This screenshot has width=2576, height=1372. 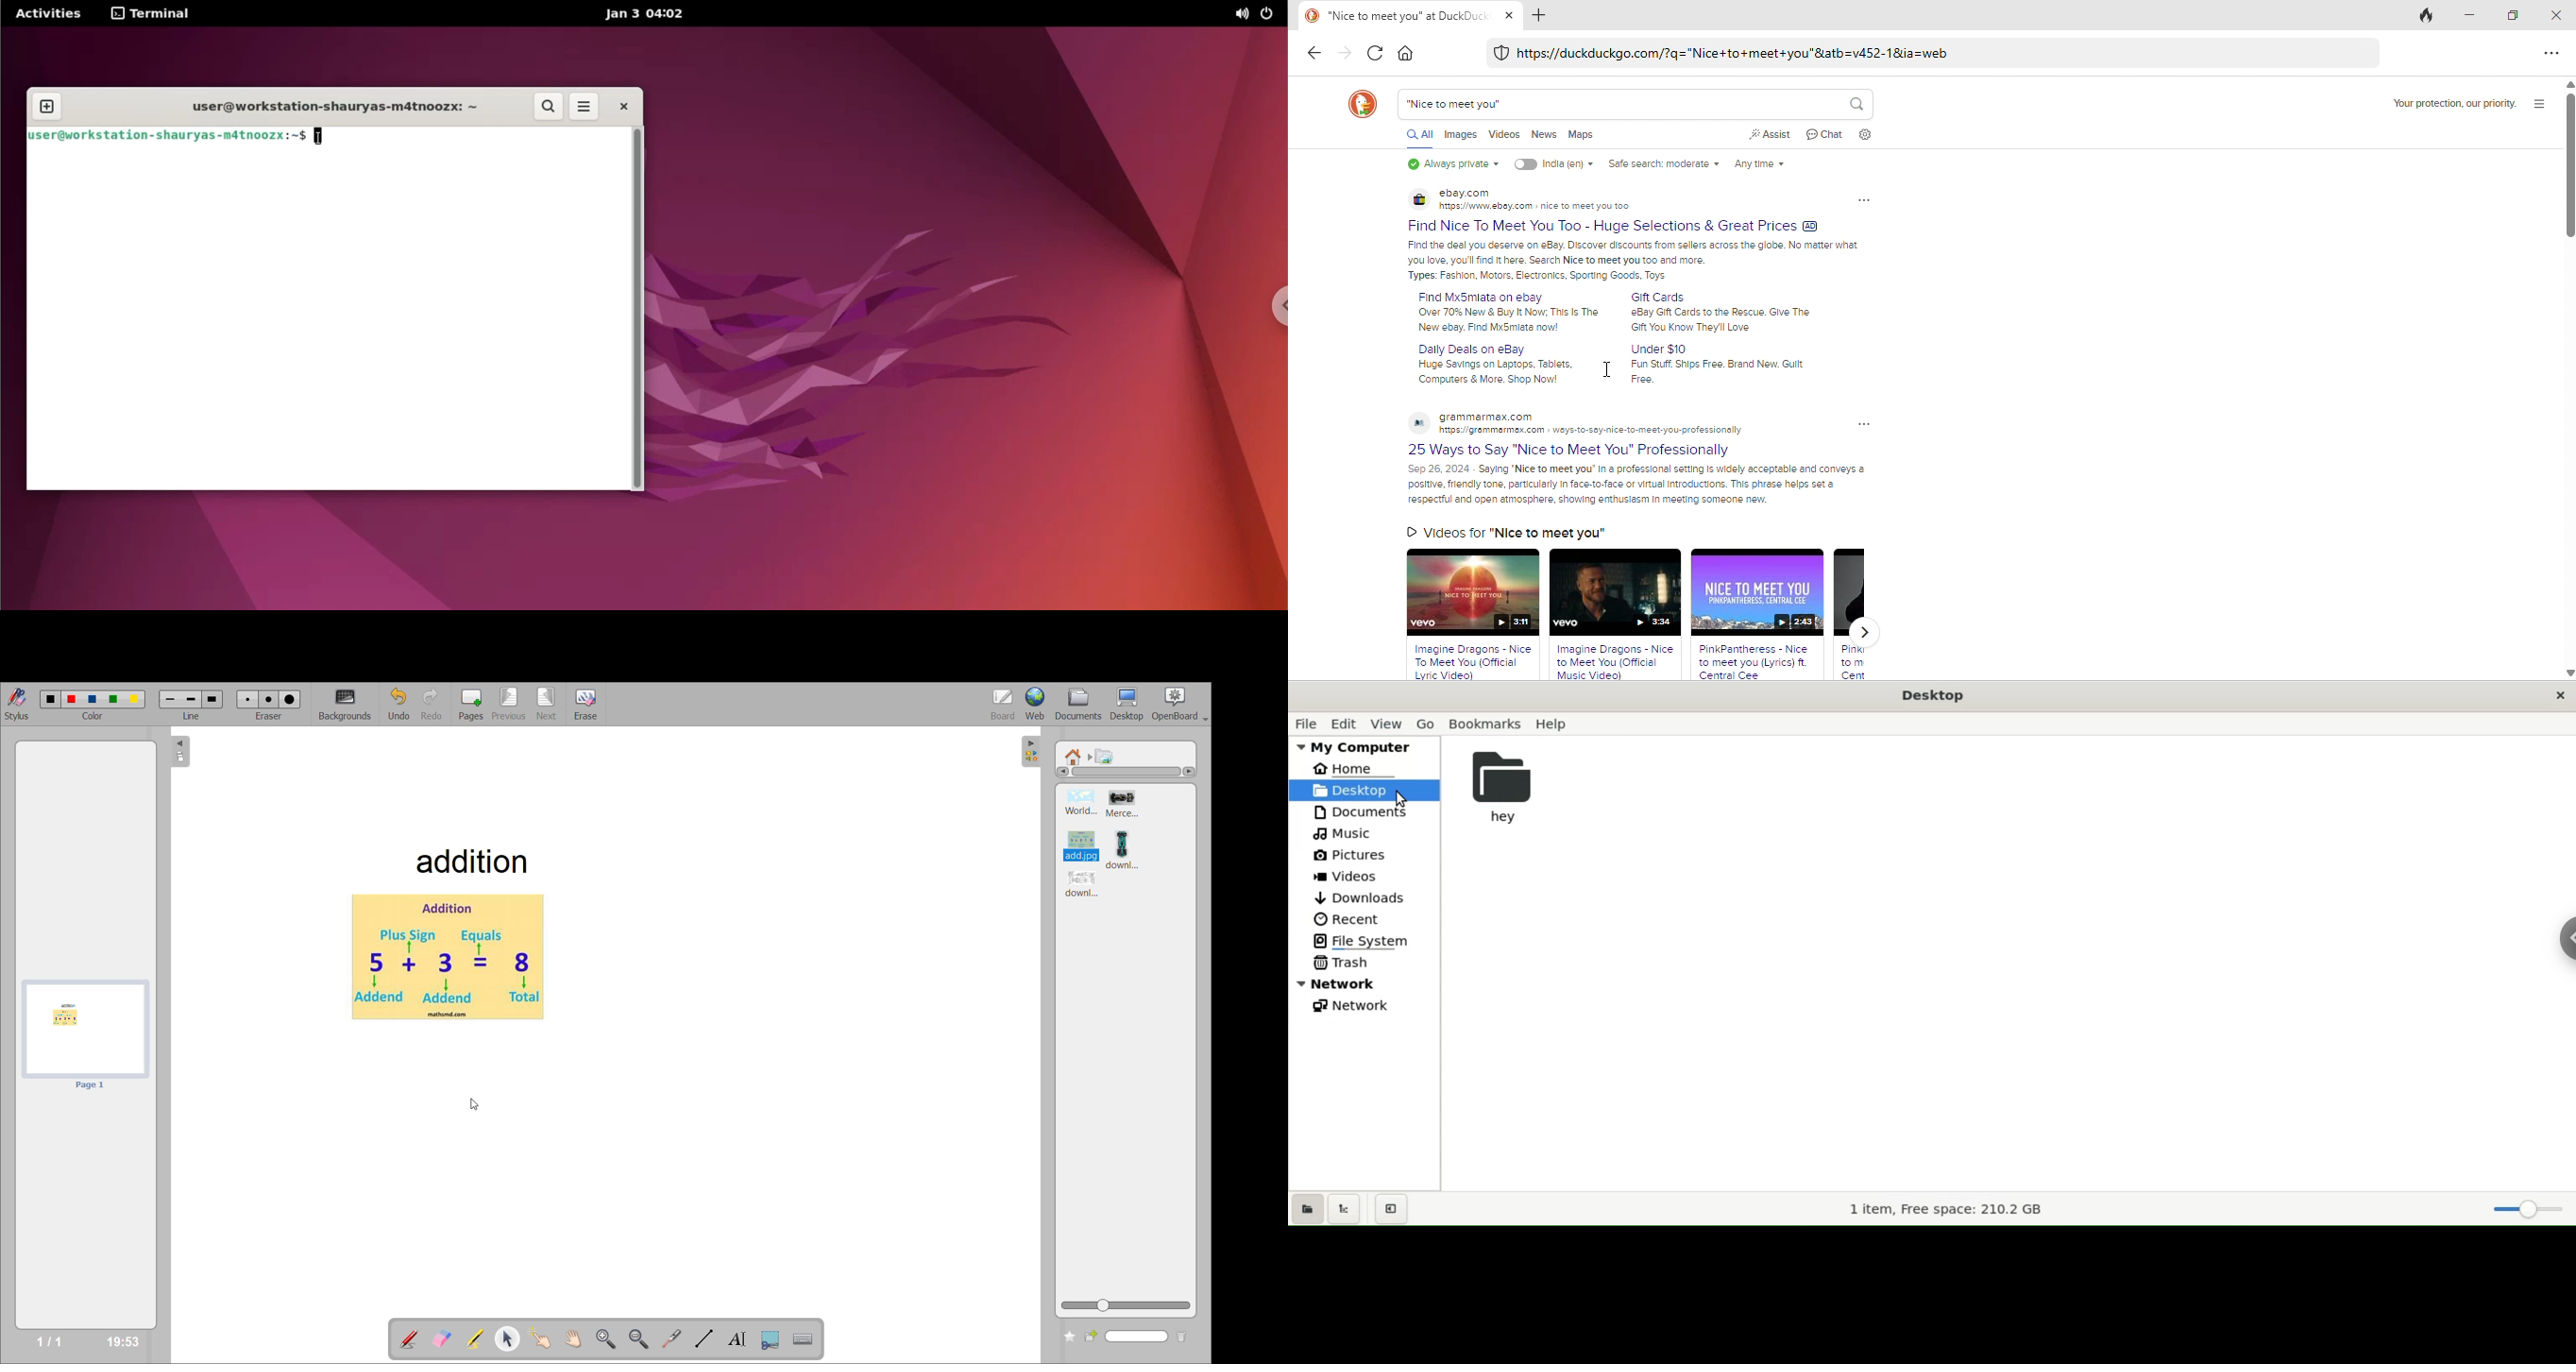 What do you see at coordinates (1420, 137) in the screenshot?
I see `all` at bounding box center [1420, 137].